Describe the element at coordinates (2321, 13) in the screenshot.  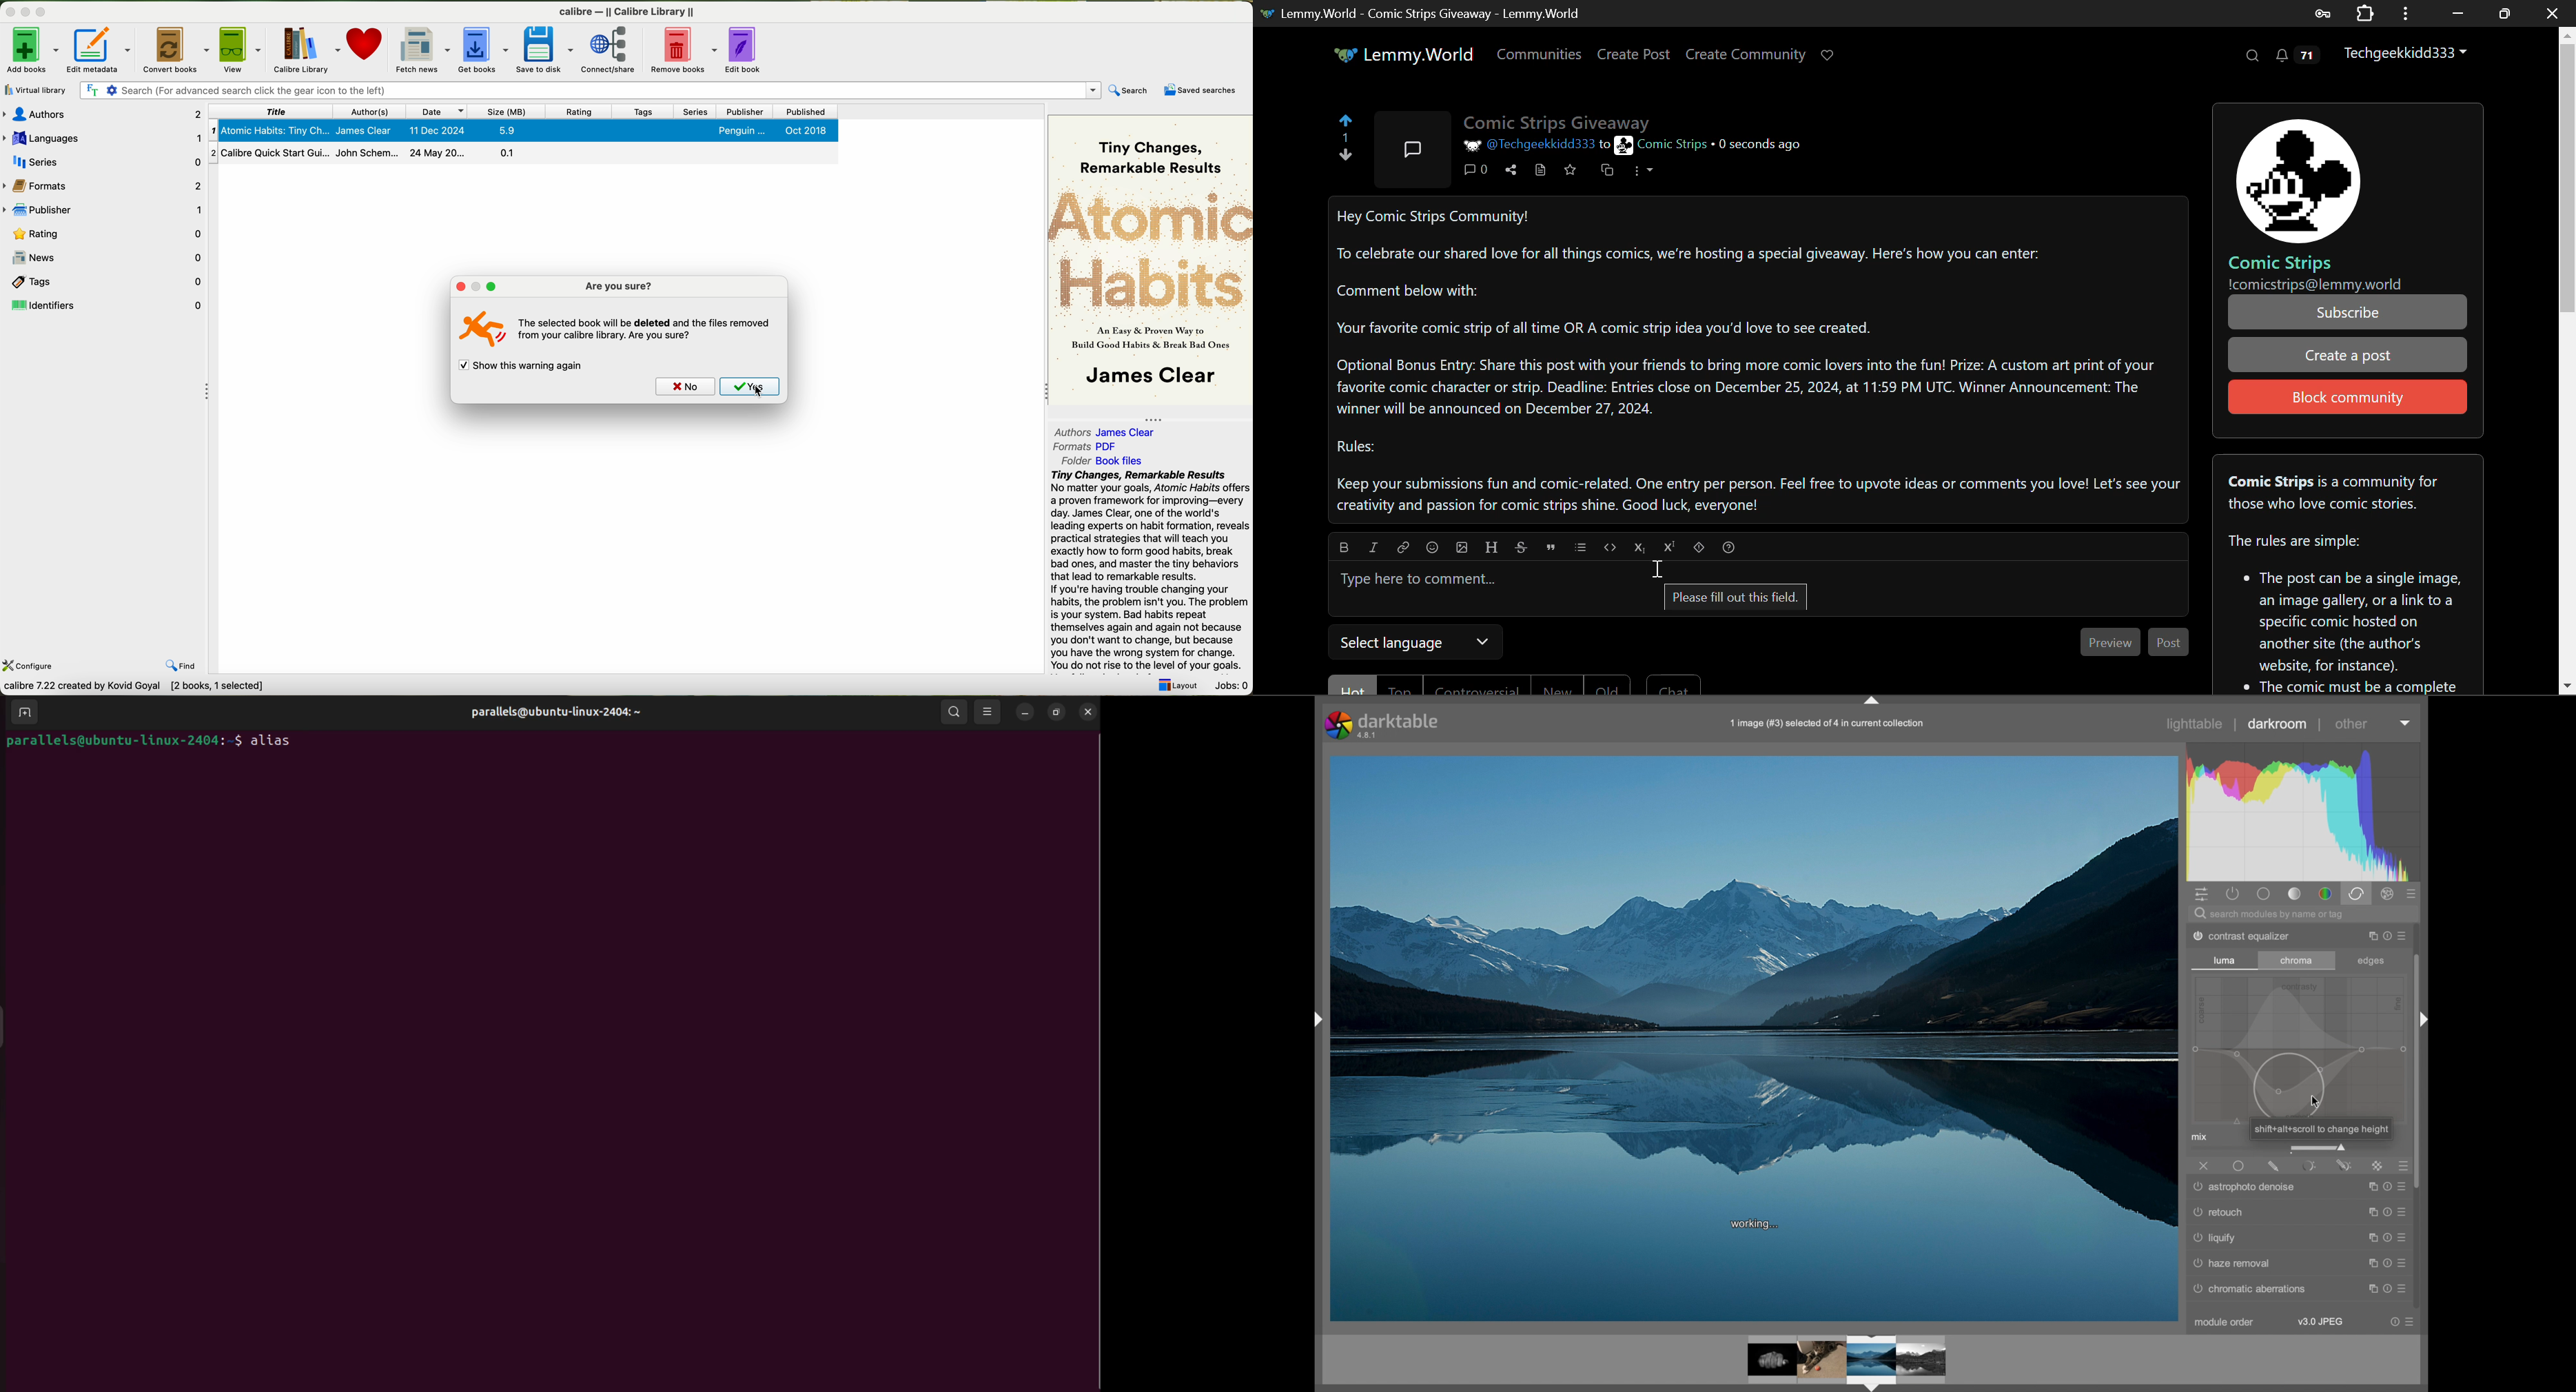
I see `Saved Password Data` at that location.